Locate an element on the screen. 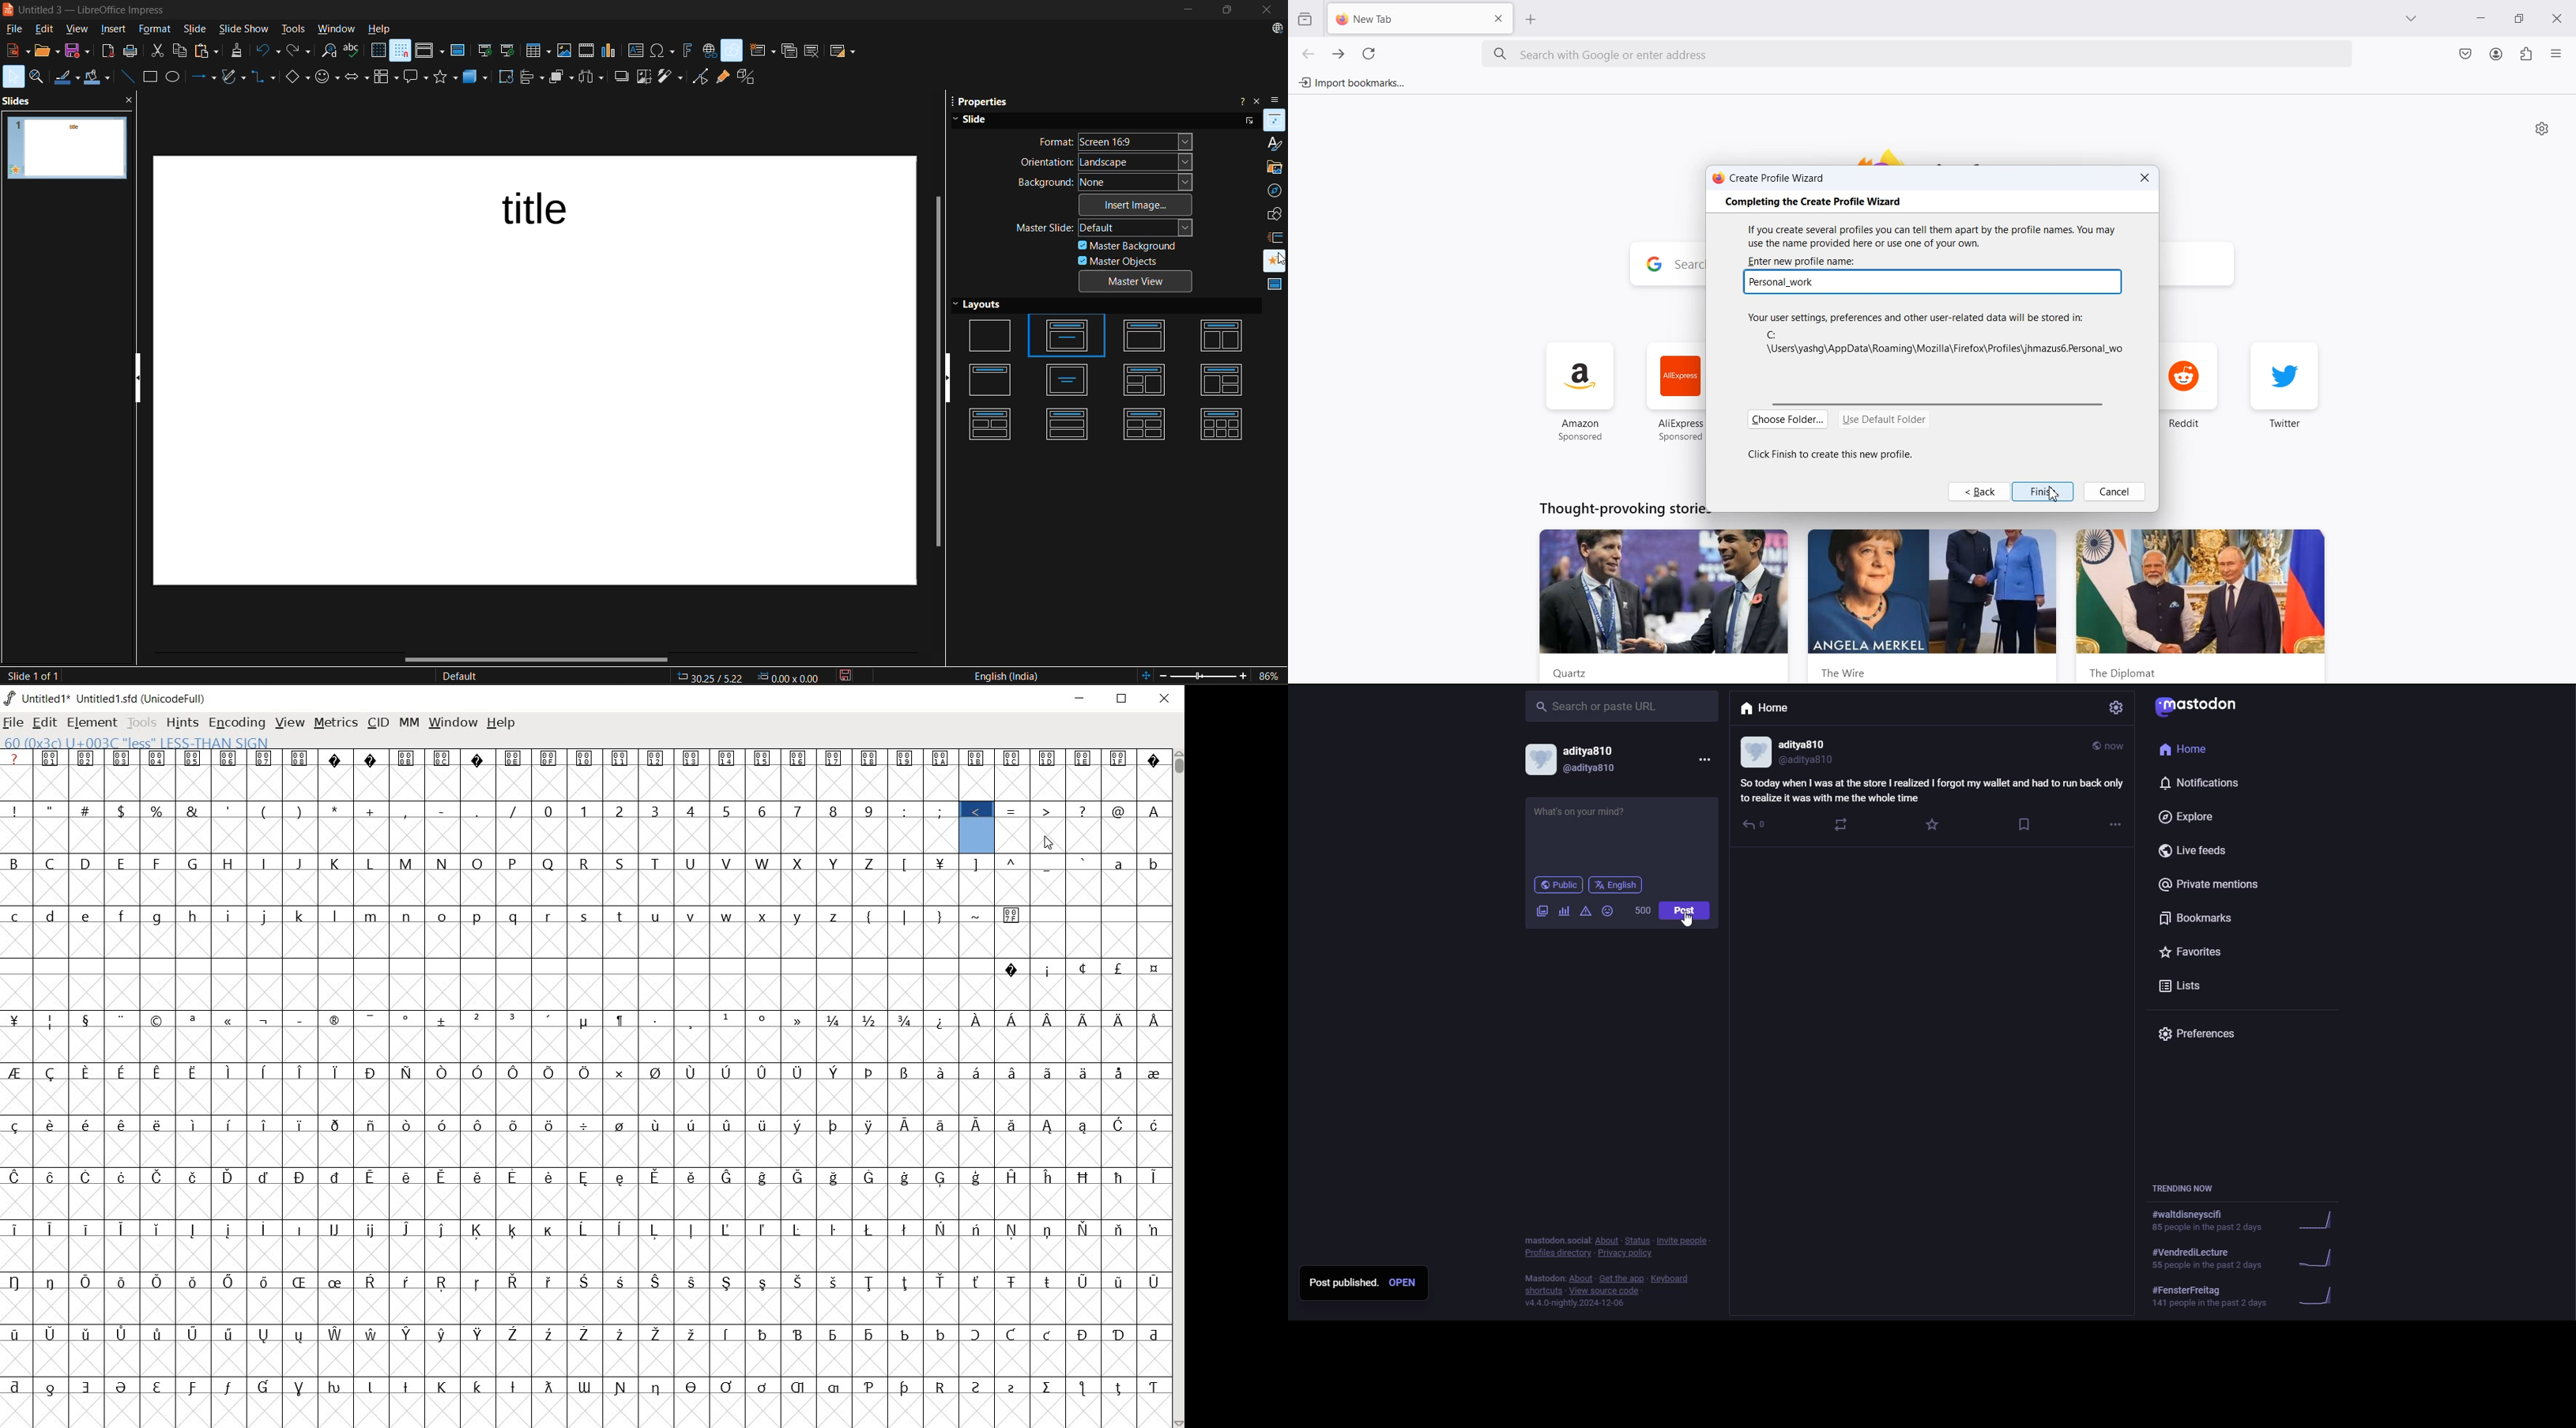 This screenshot has height=1428, width=2576. mm is located at coordinates (409, 724).